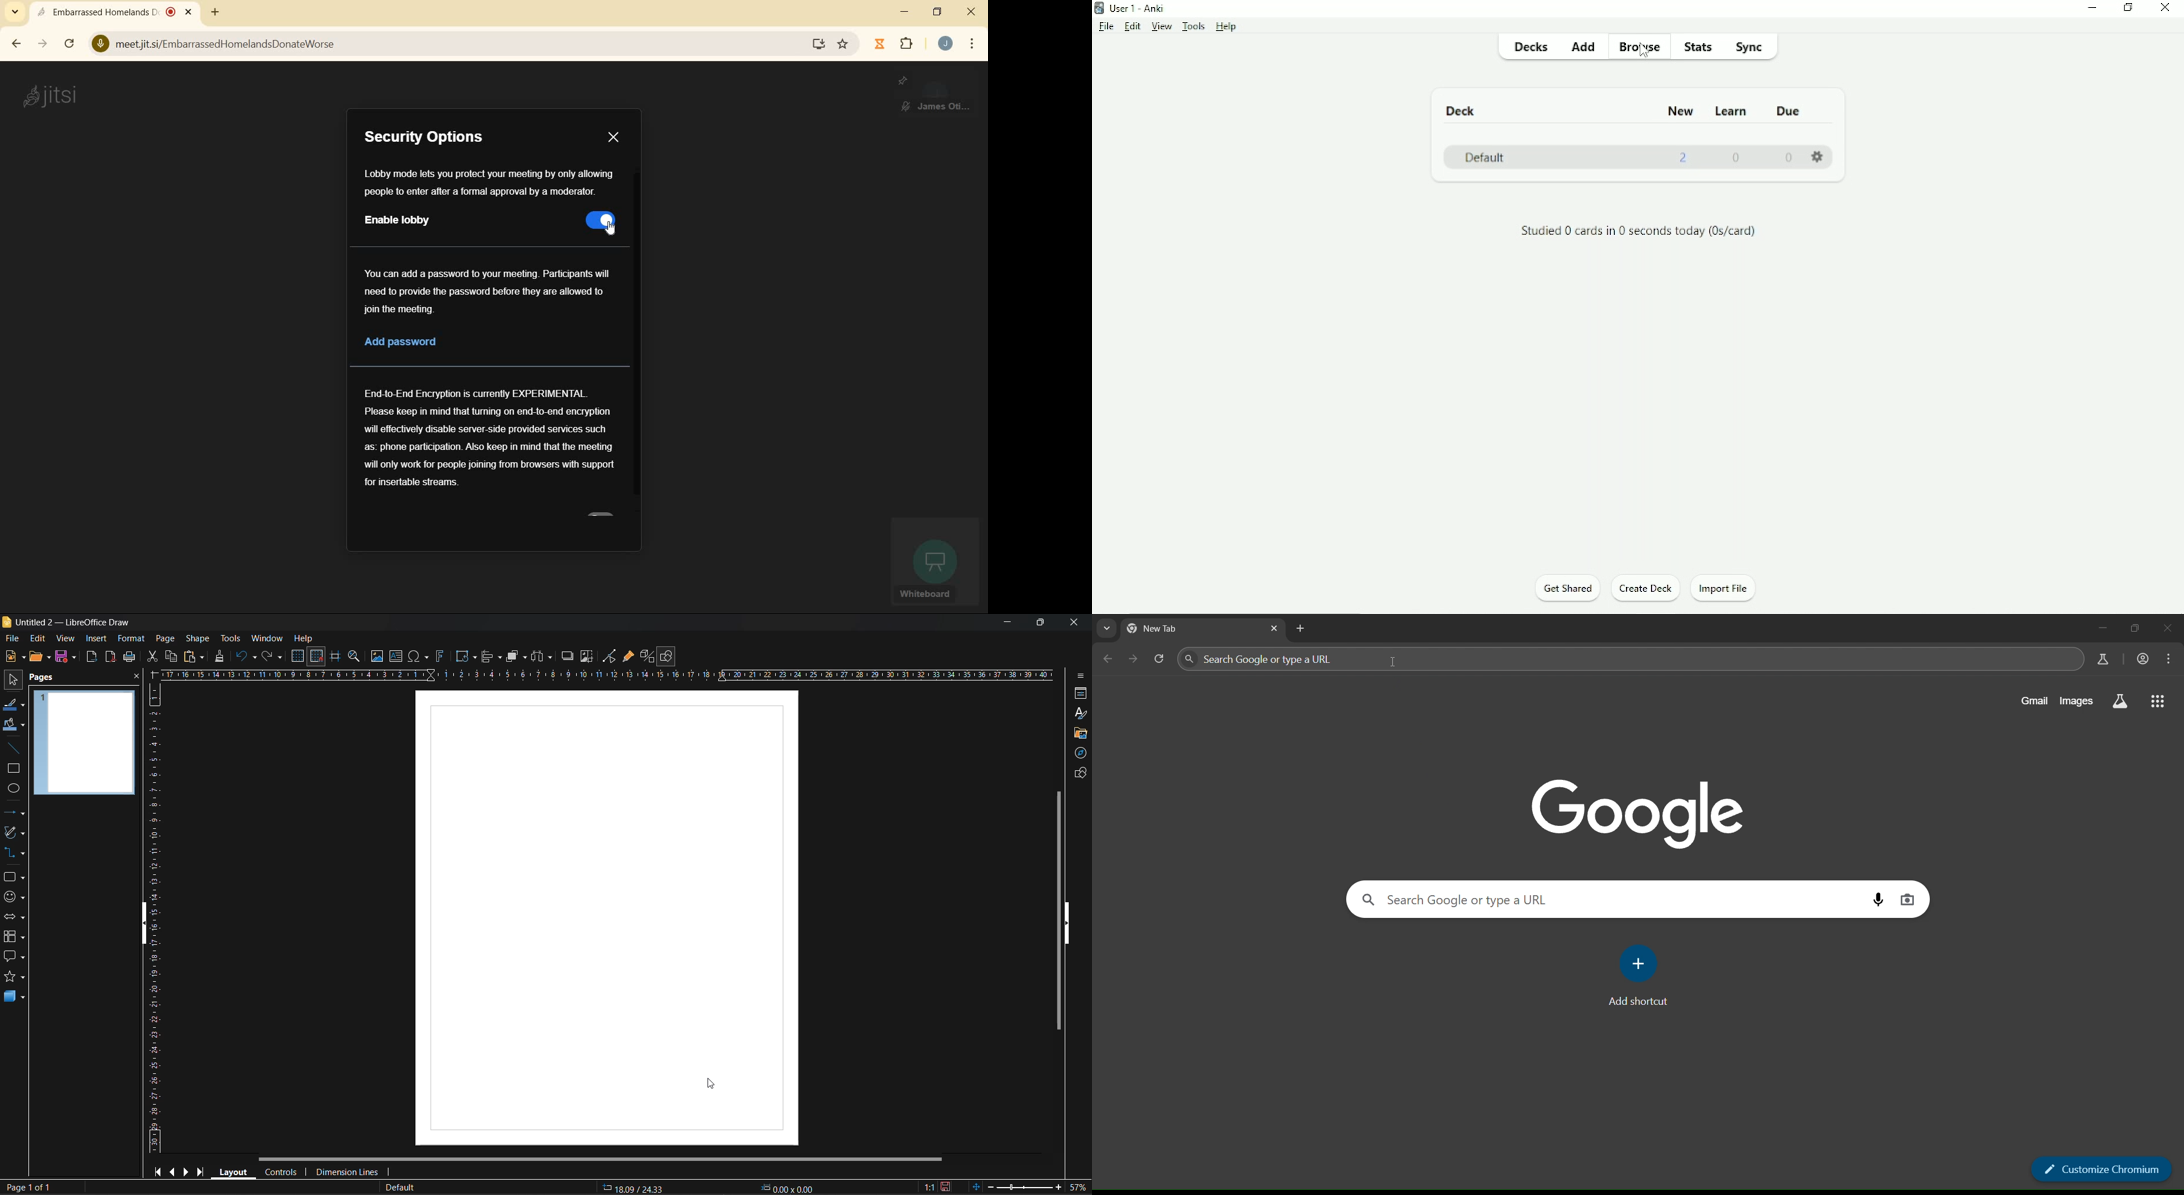 This screenshot has height=1204, width=2184. What do you see at coordinates (86, 745) in the screenshot?
I see `page preview formatted` at bounding box center [86, 745].